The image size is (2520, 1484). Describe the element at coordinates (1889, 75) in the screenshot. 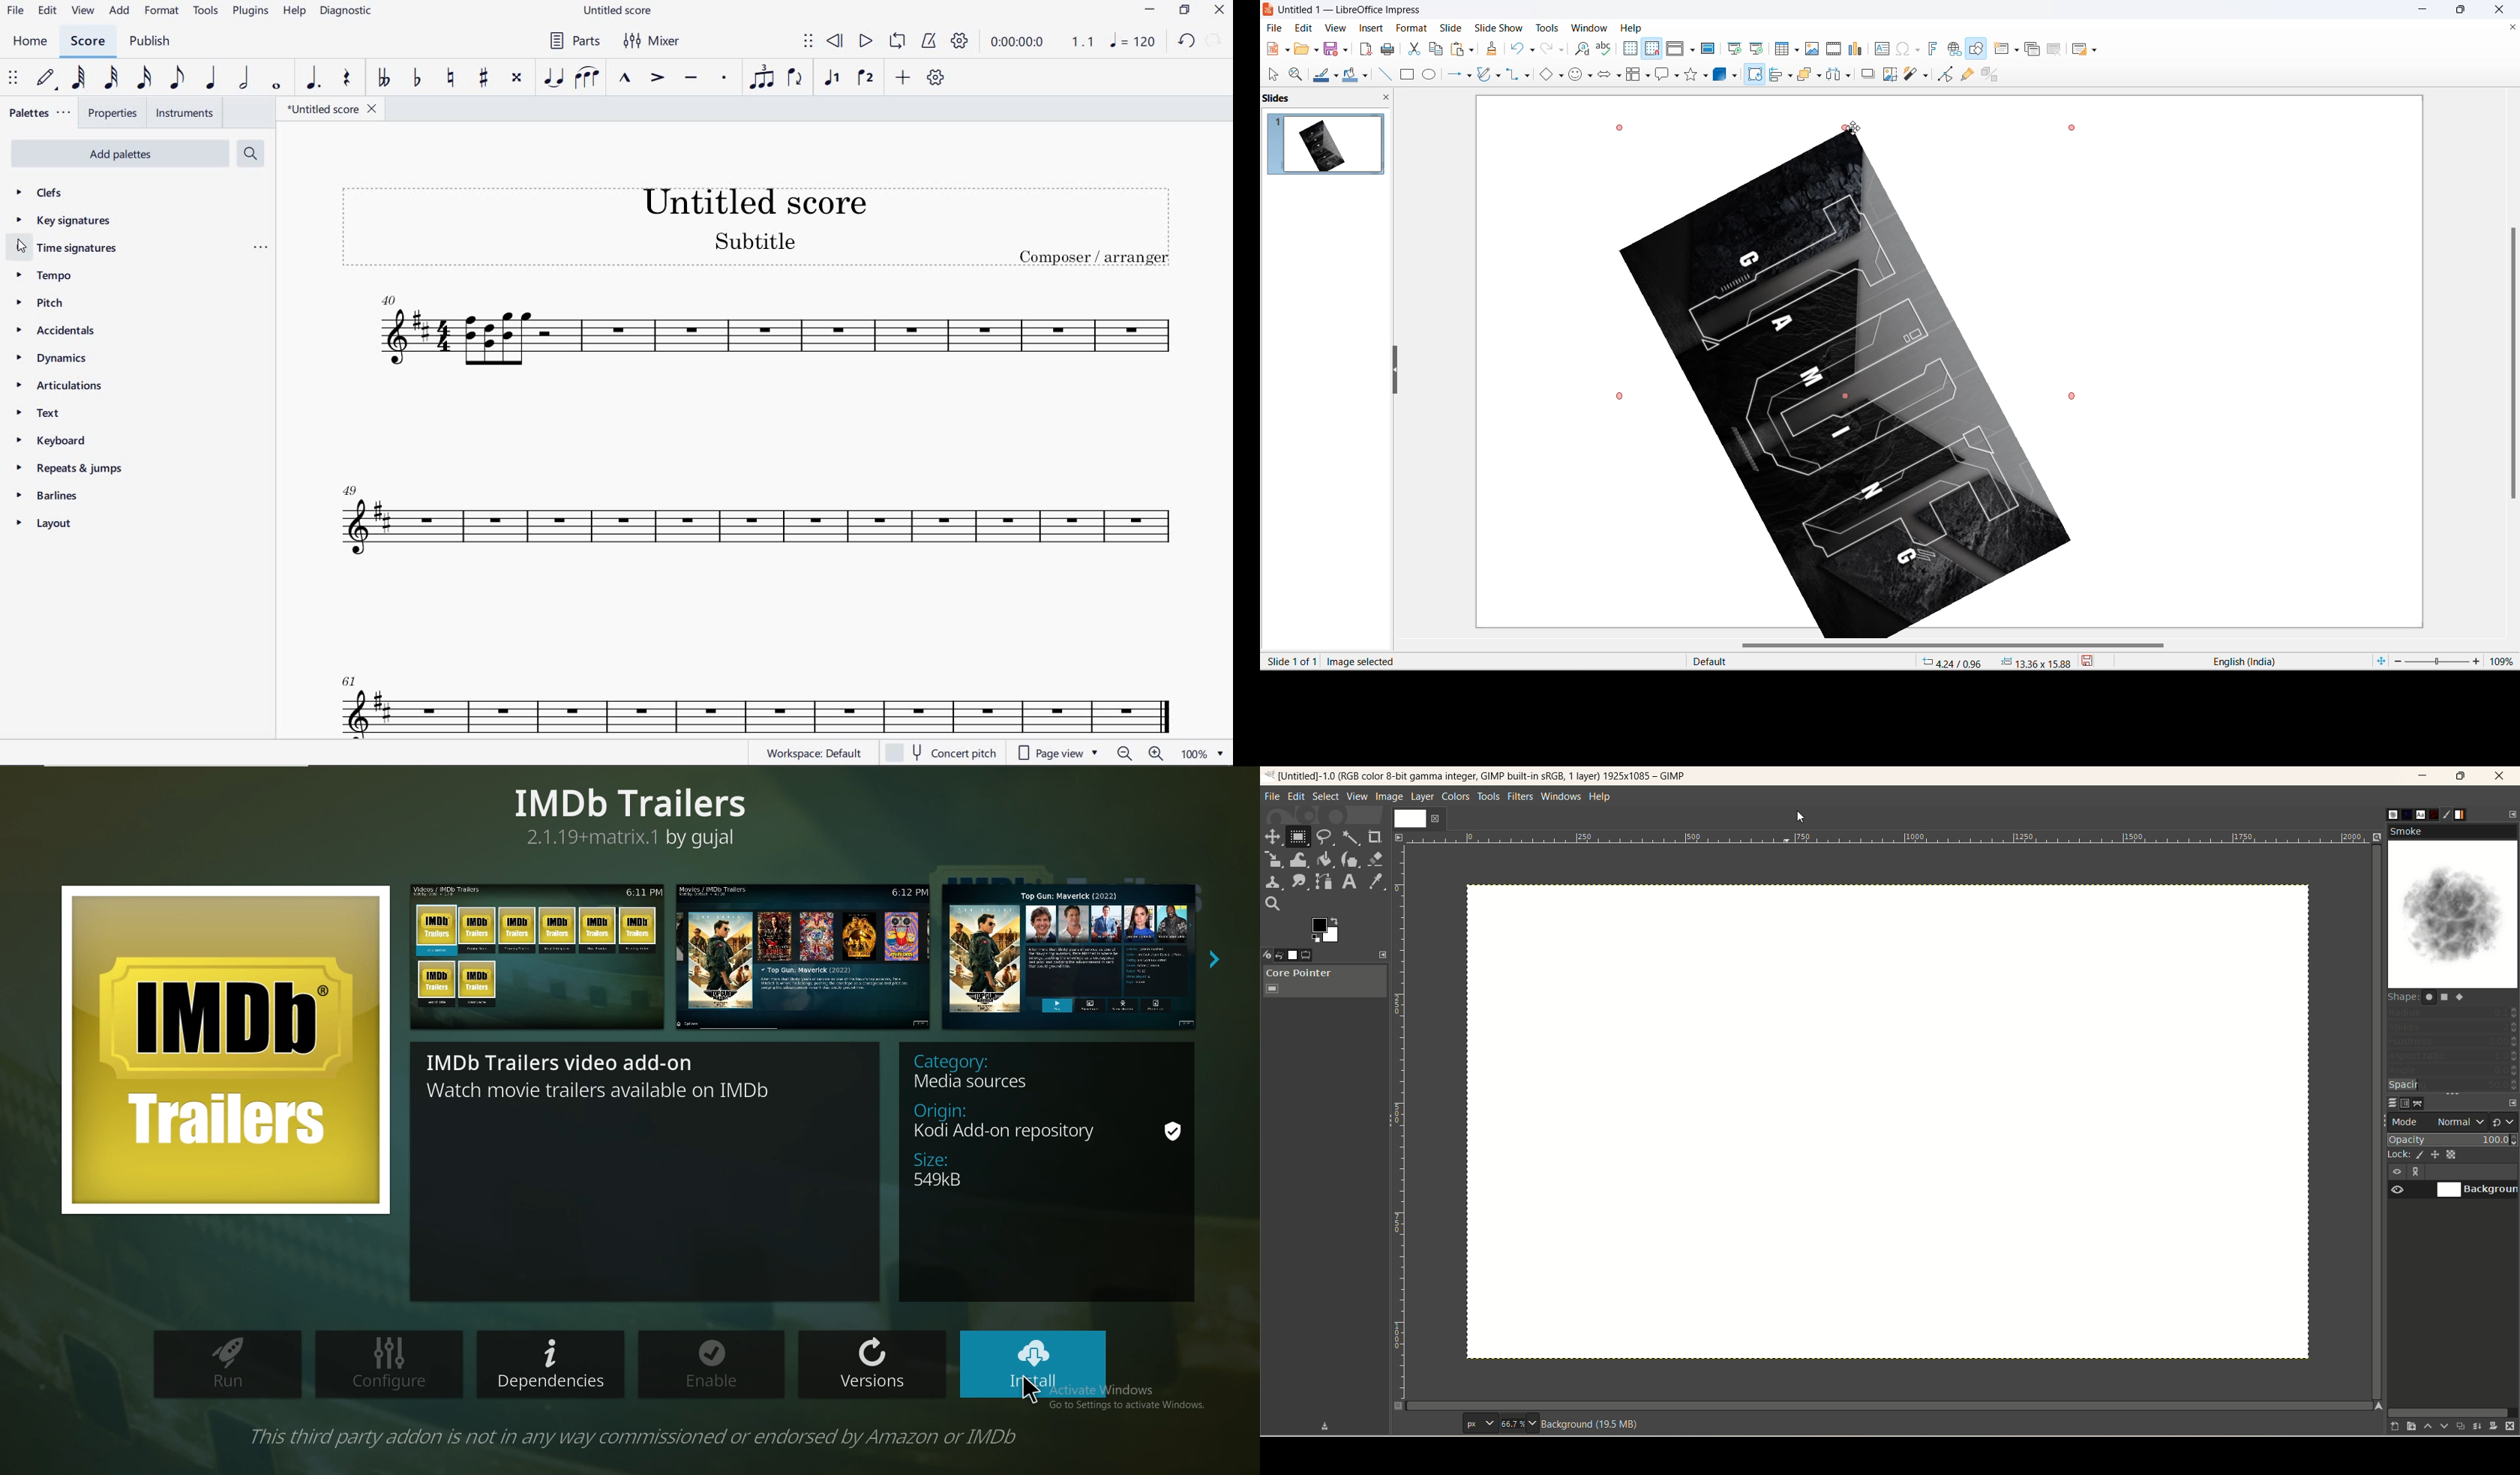

I see `crop image` at that location.